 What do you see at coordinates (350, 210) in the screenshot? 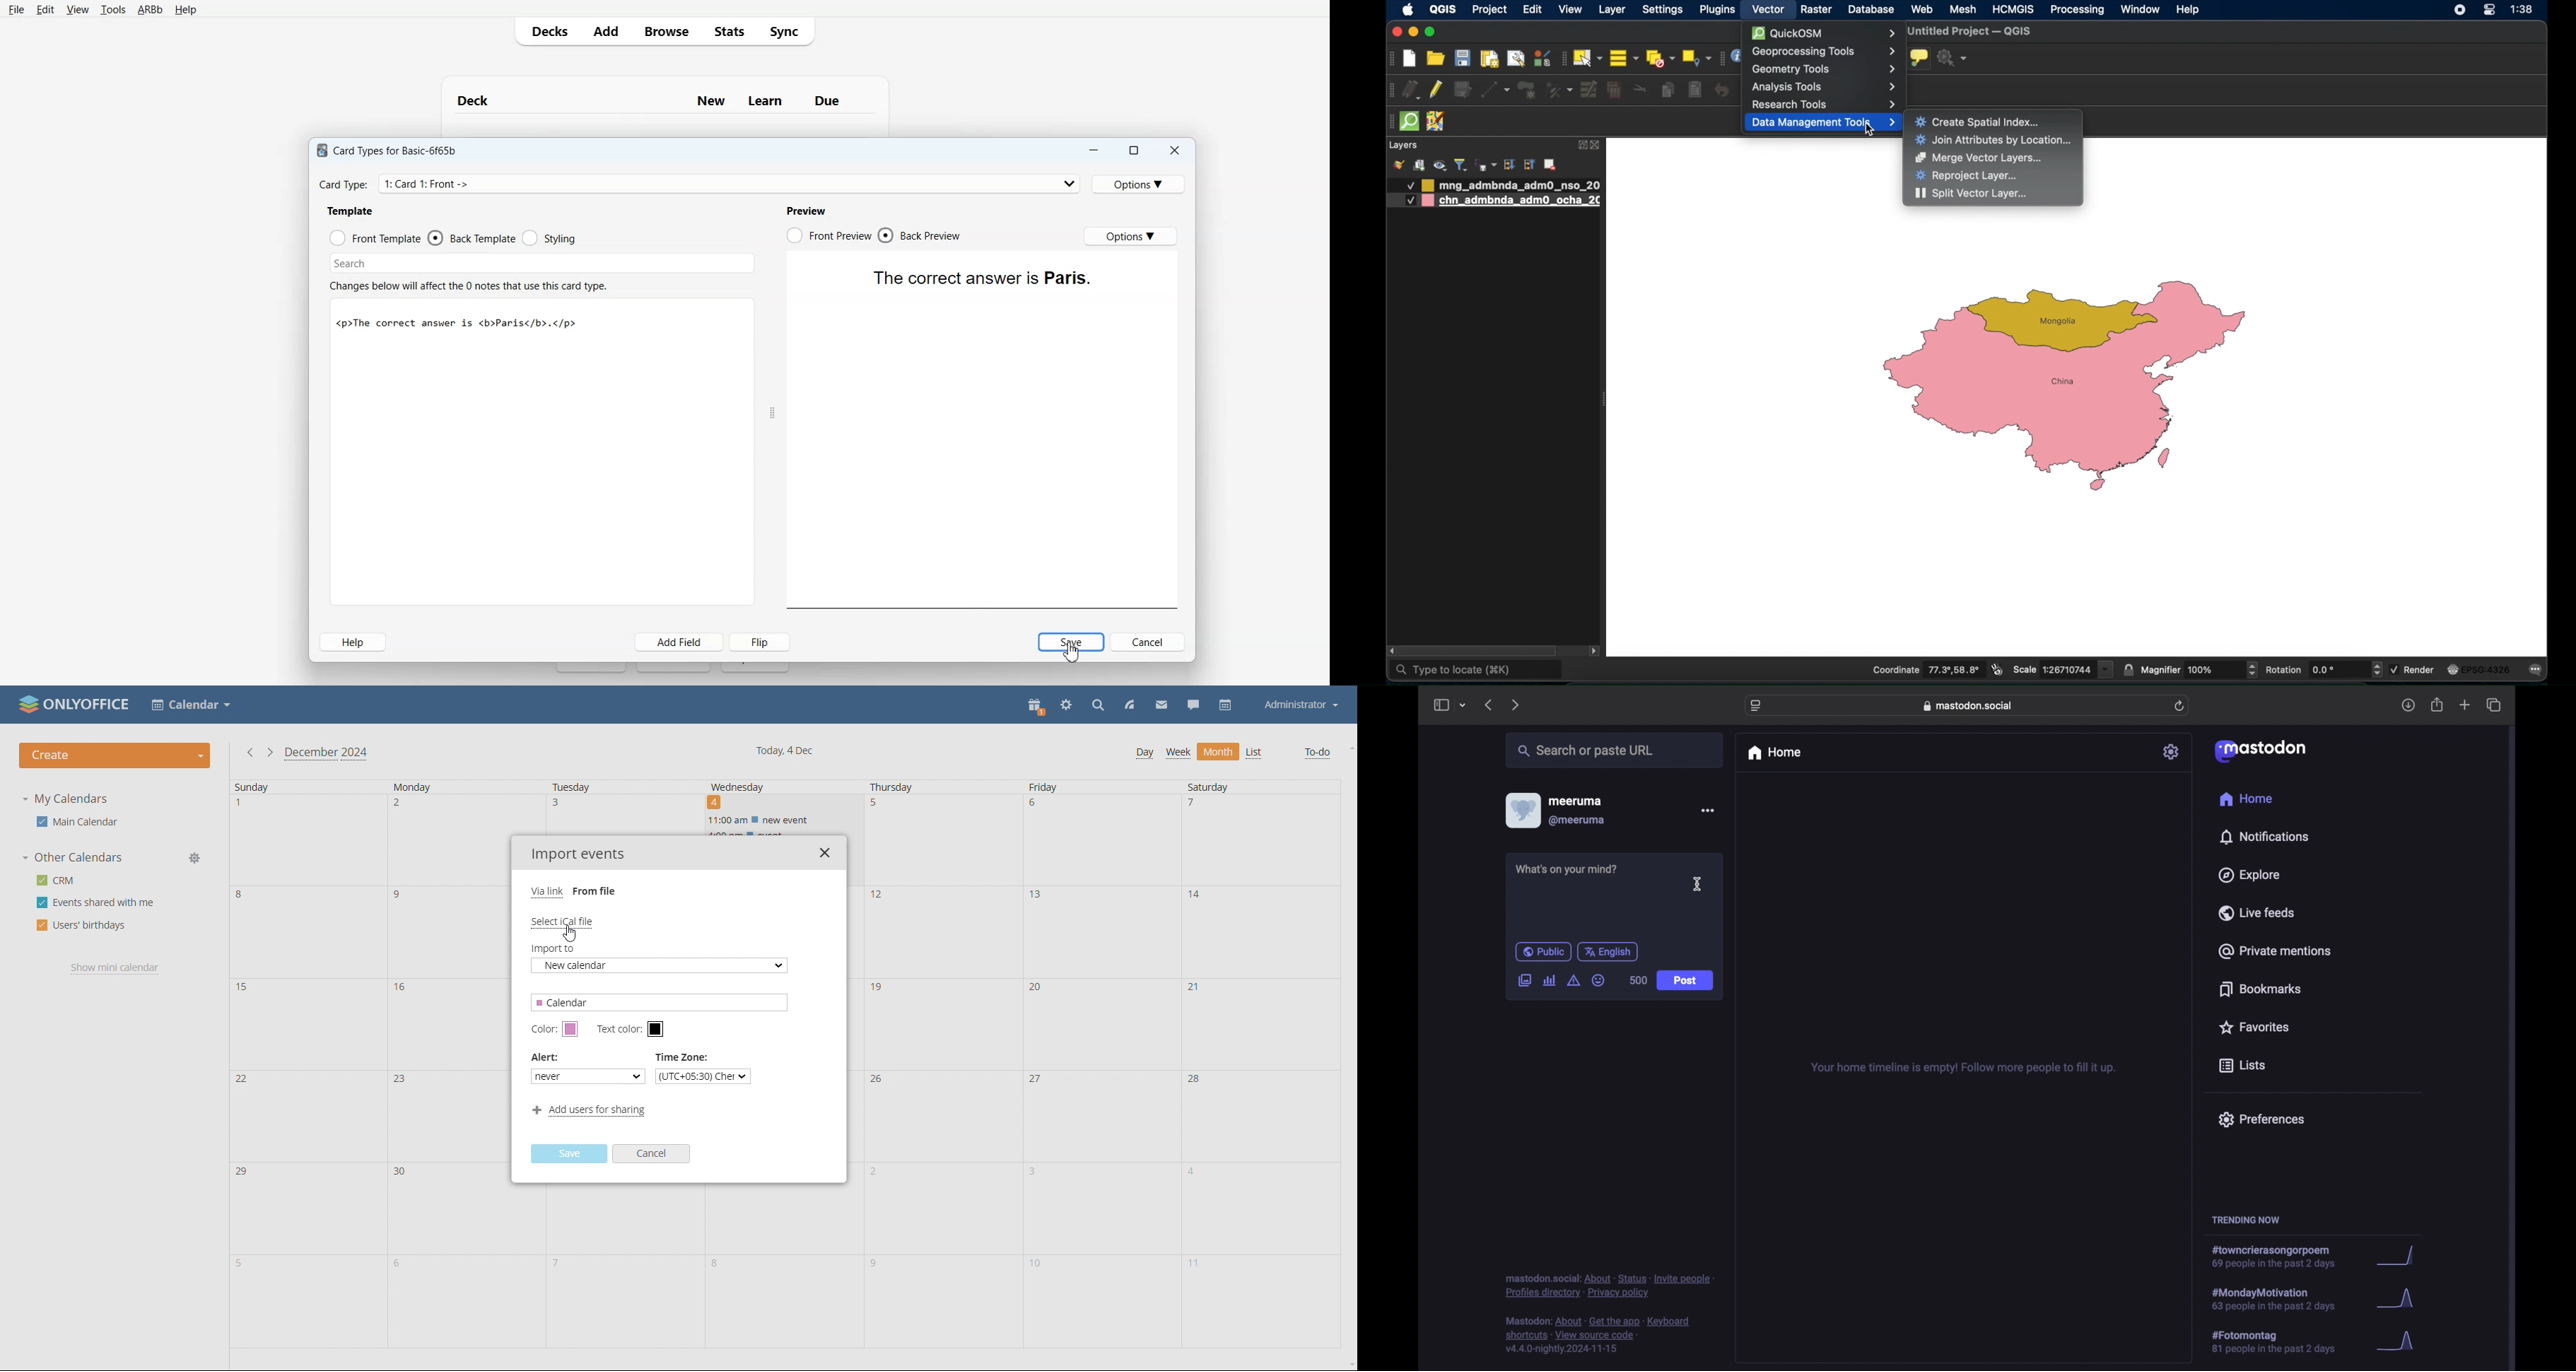
I see `Text 2` at bounding box center [350, 210].